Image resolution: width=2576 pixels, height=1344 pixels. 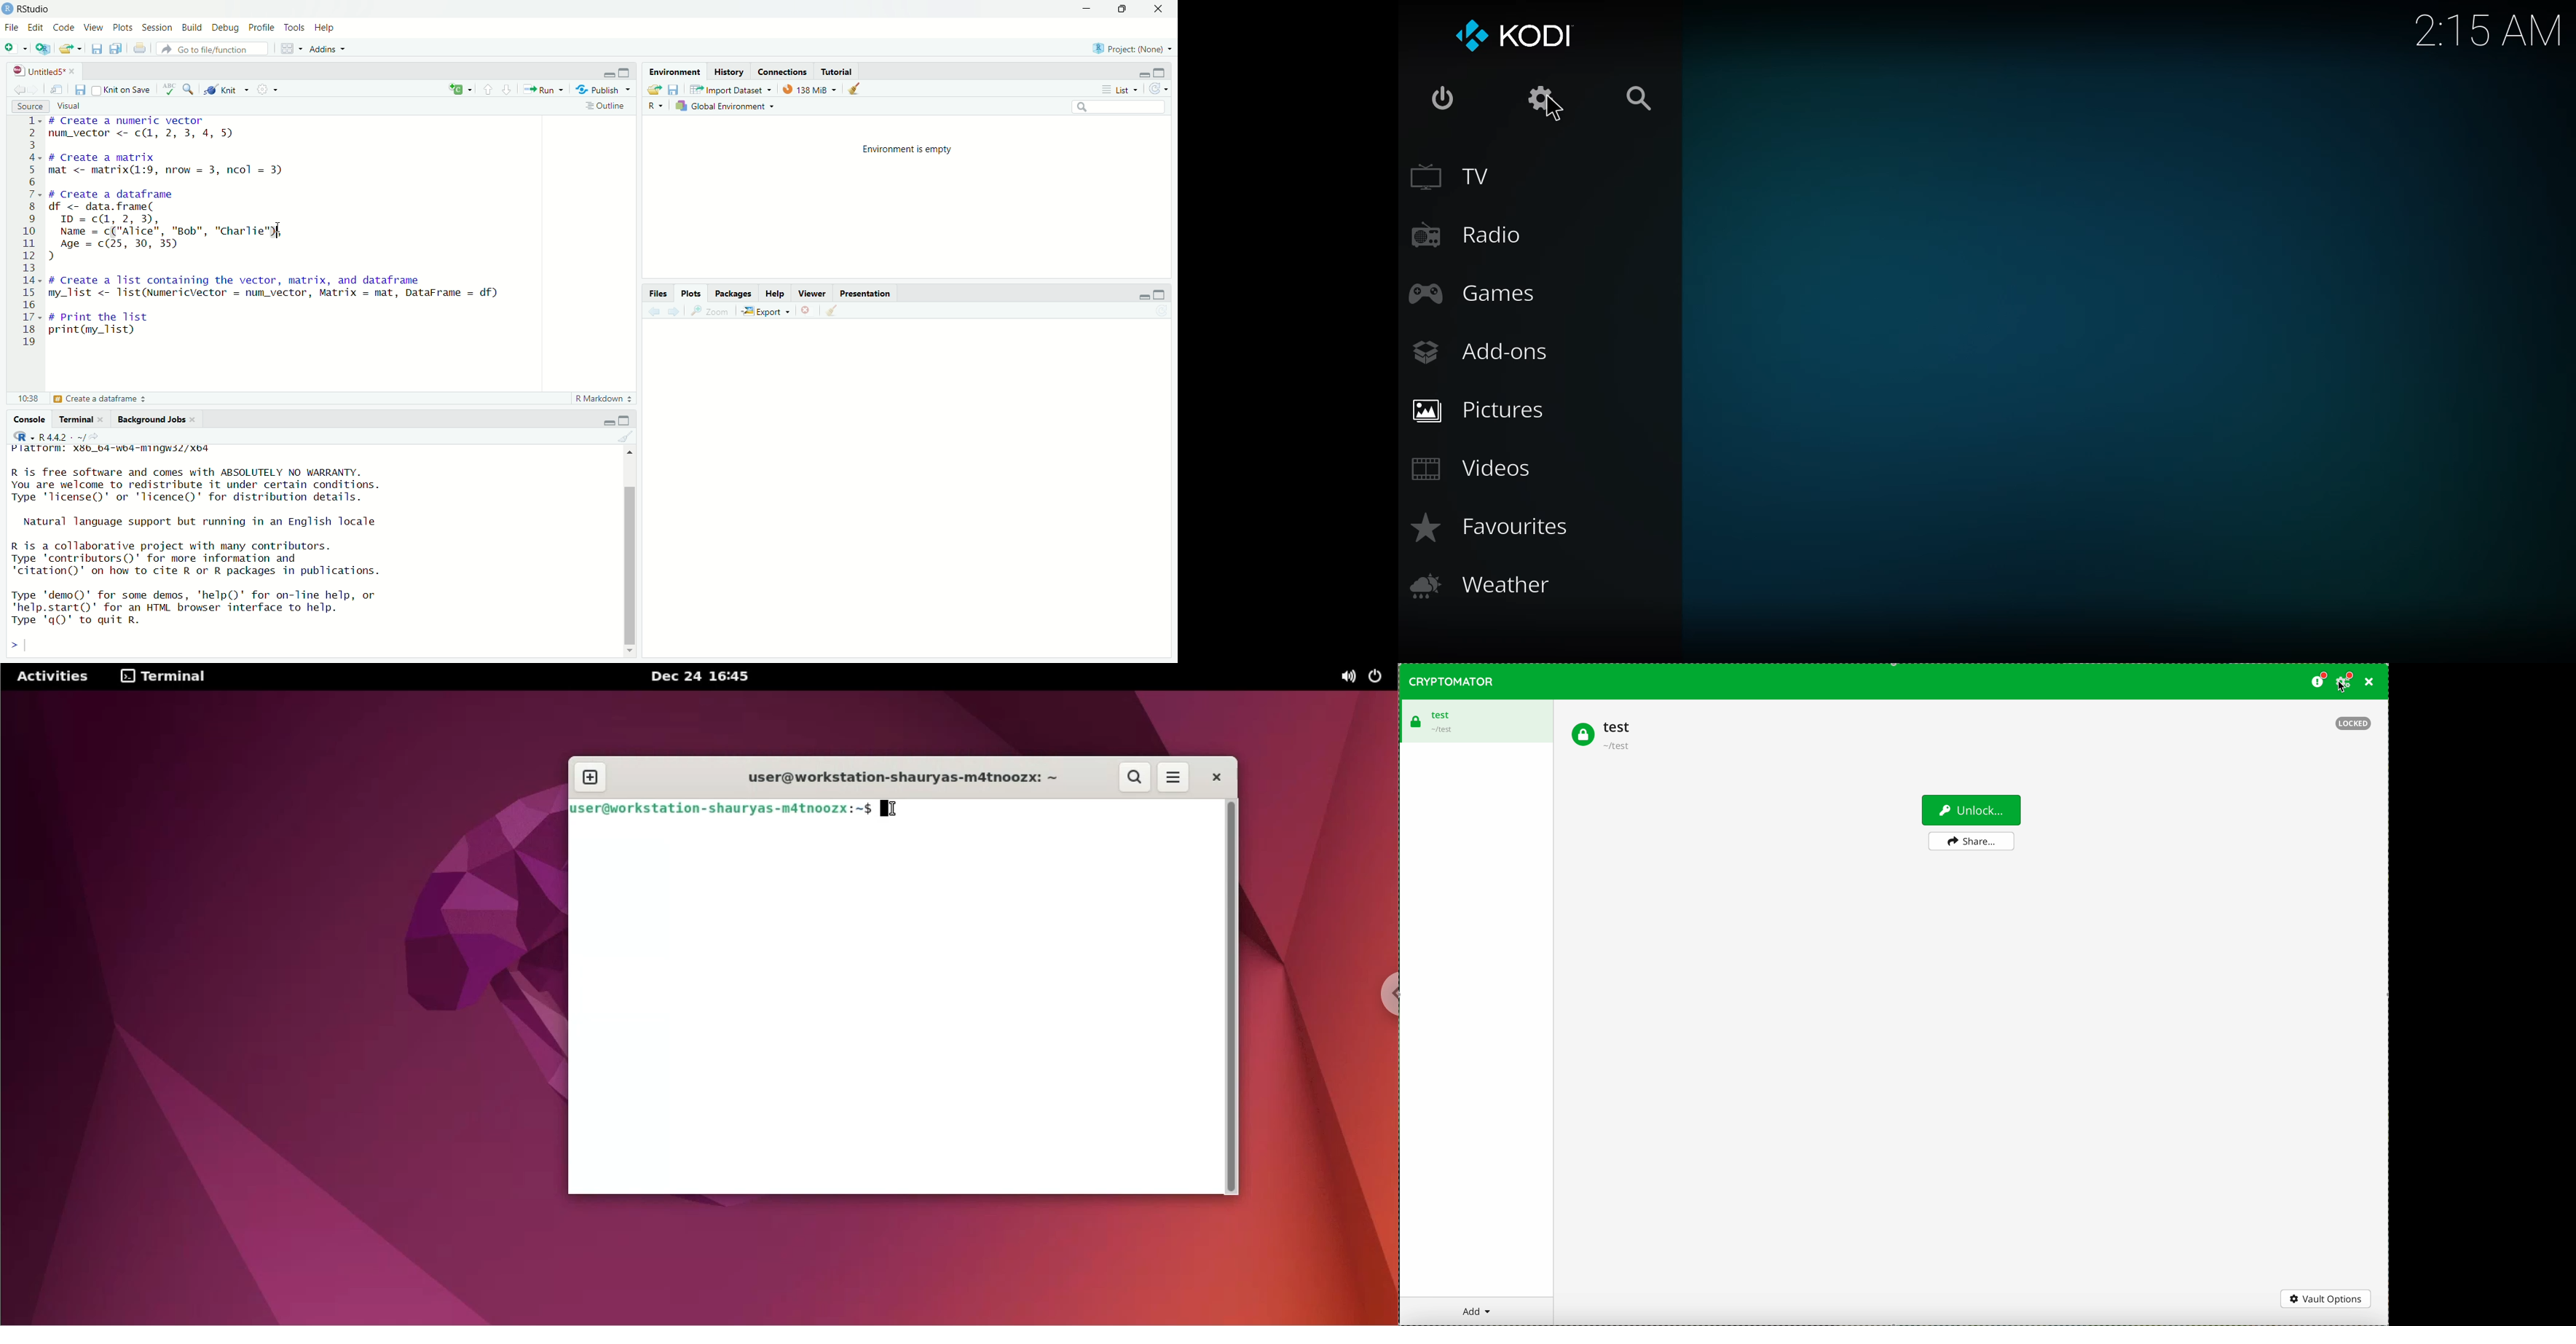 I want to click on clear, so click(x=833, y=314).